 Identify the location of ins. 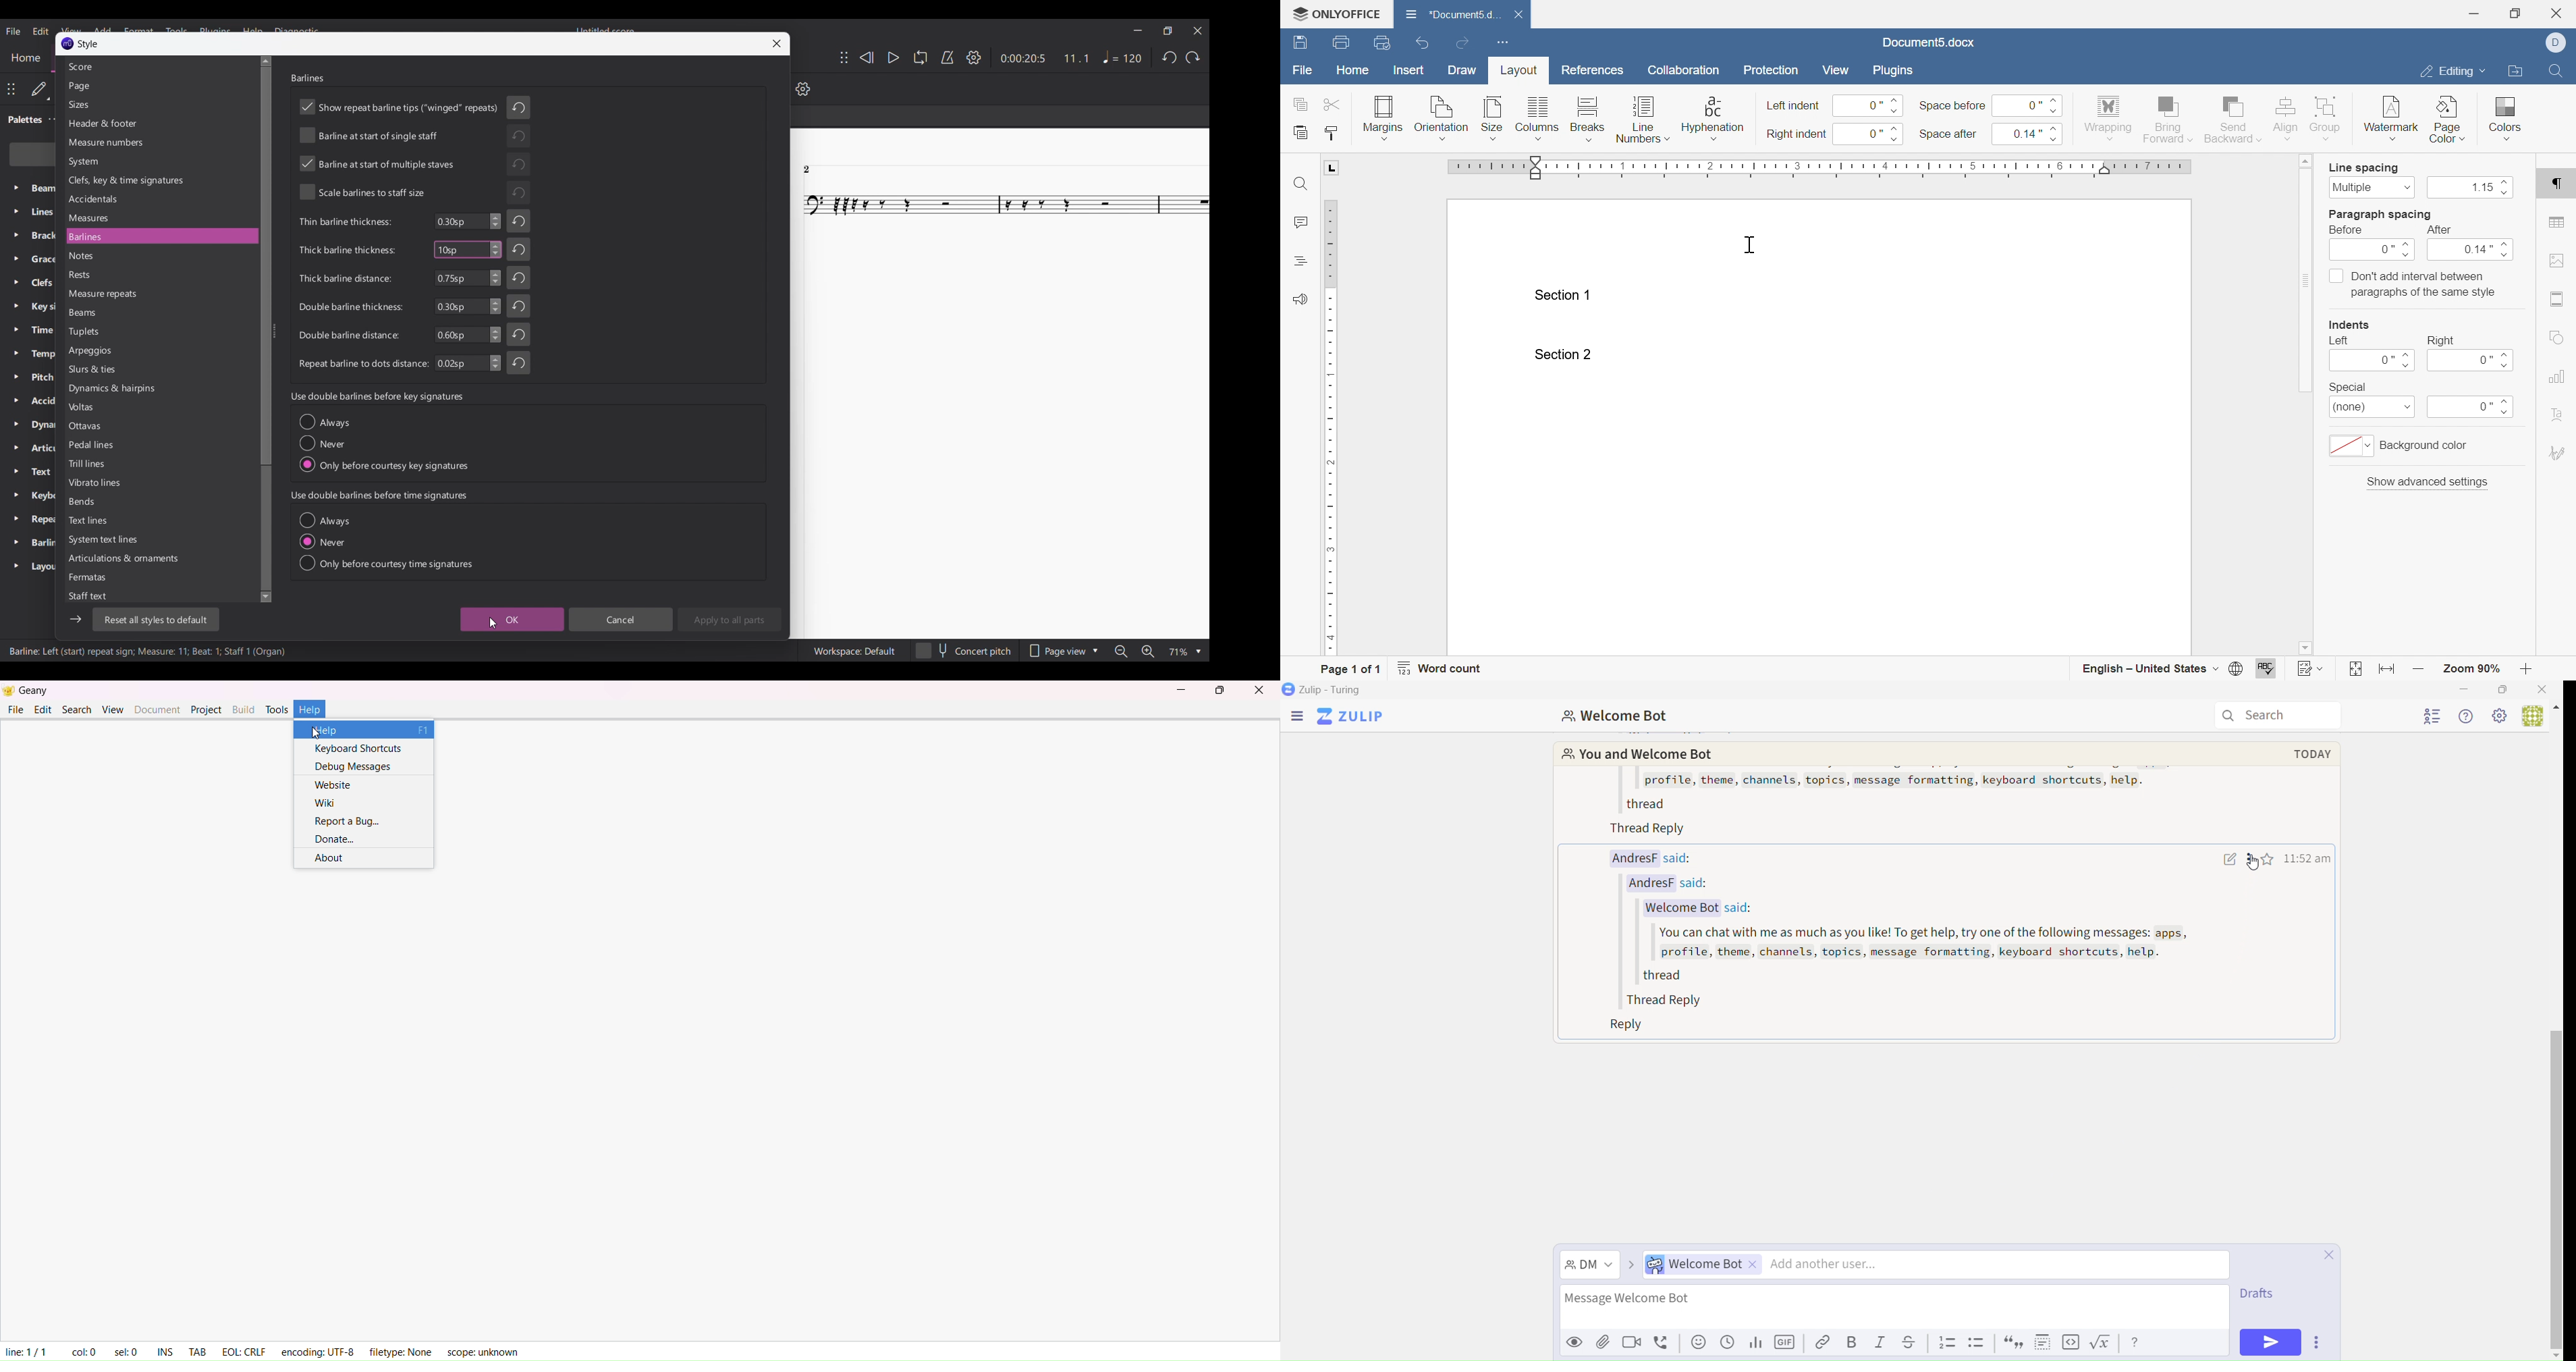
(165, 1348).